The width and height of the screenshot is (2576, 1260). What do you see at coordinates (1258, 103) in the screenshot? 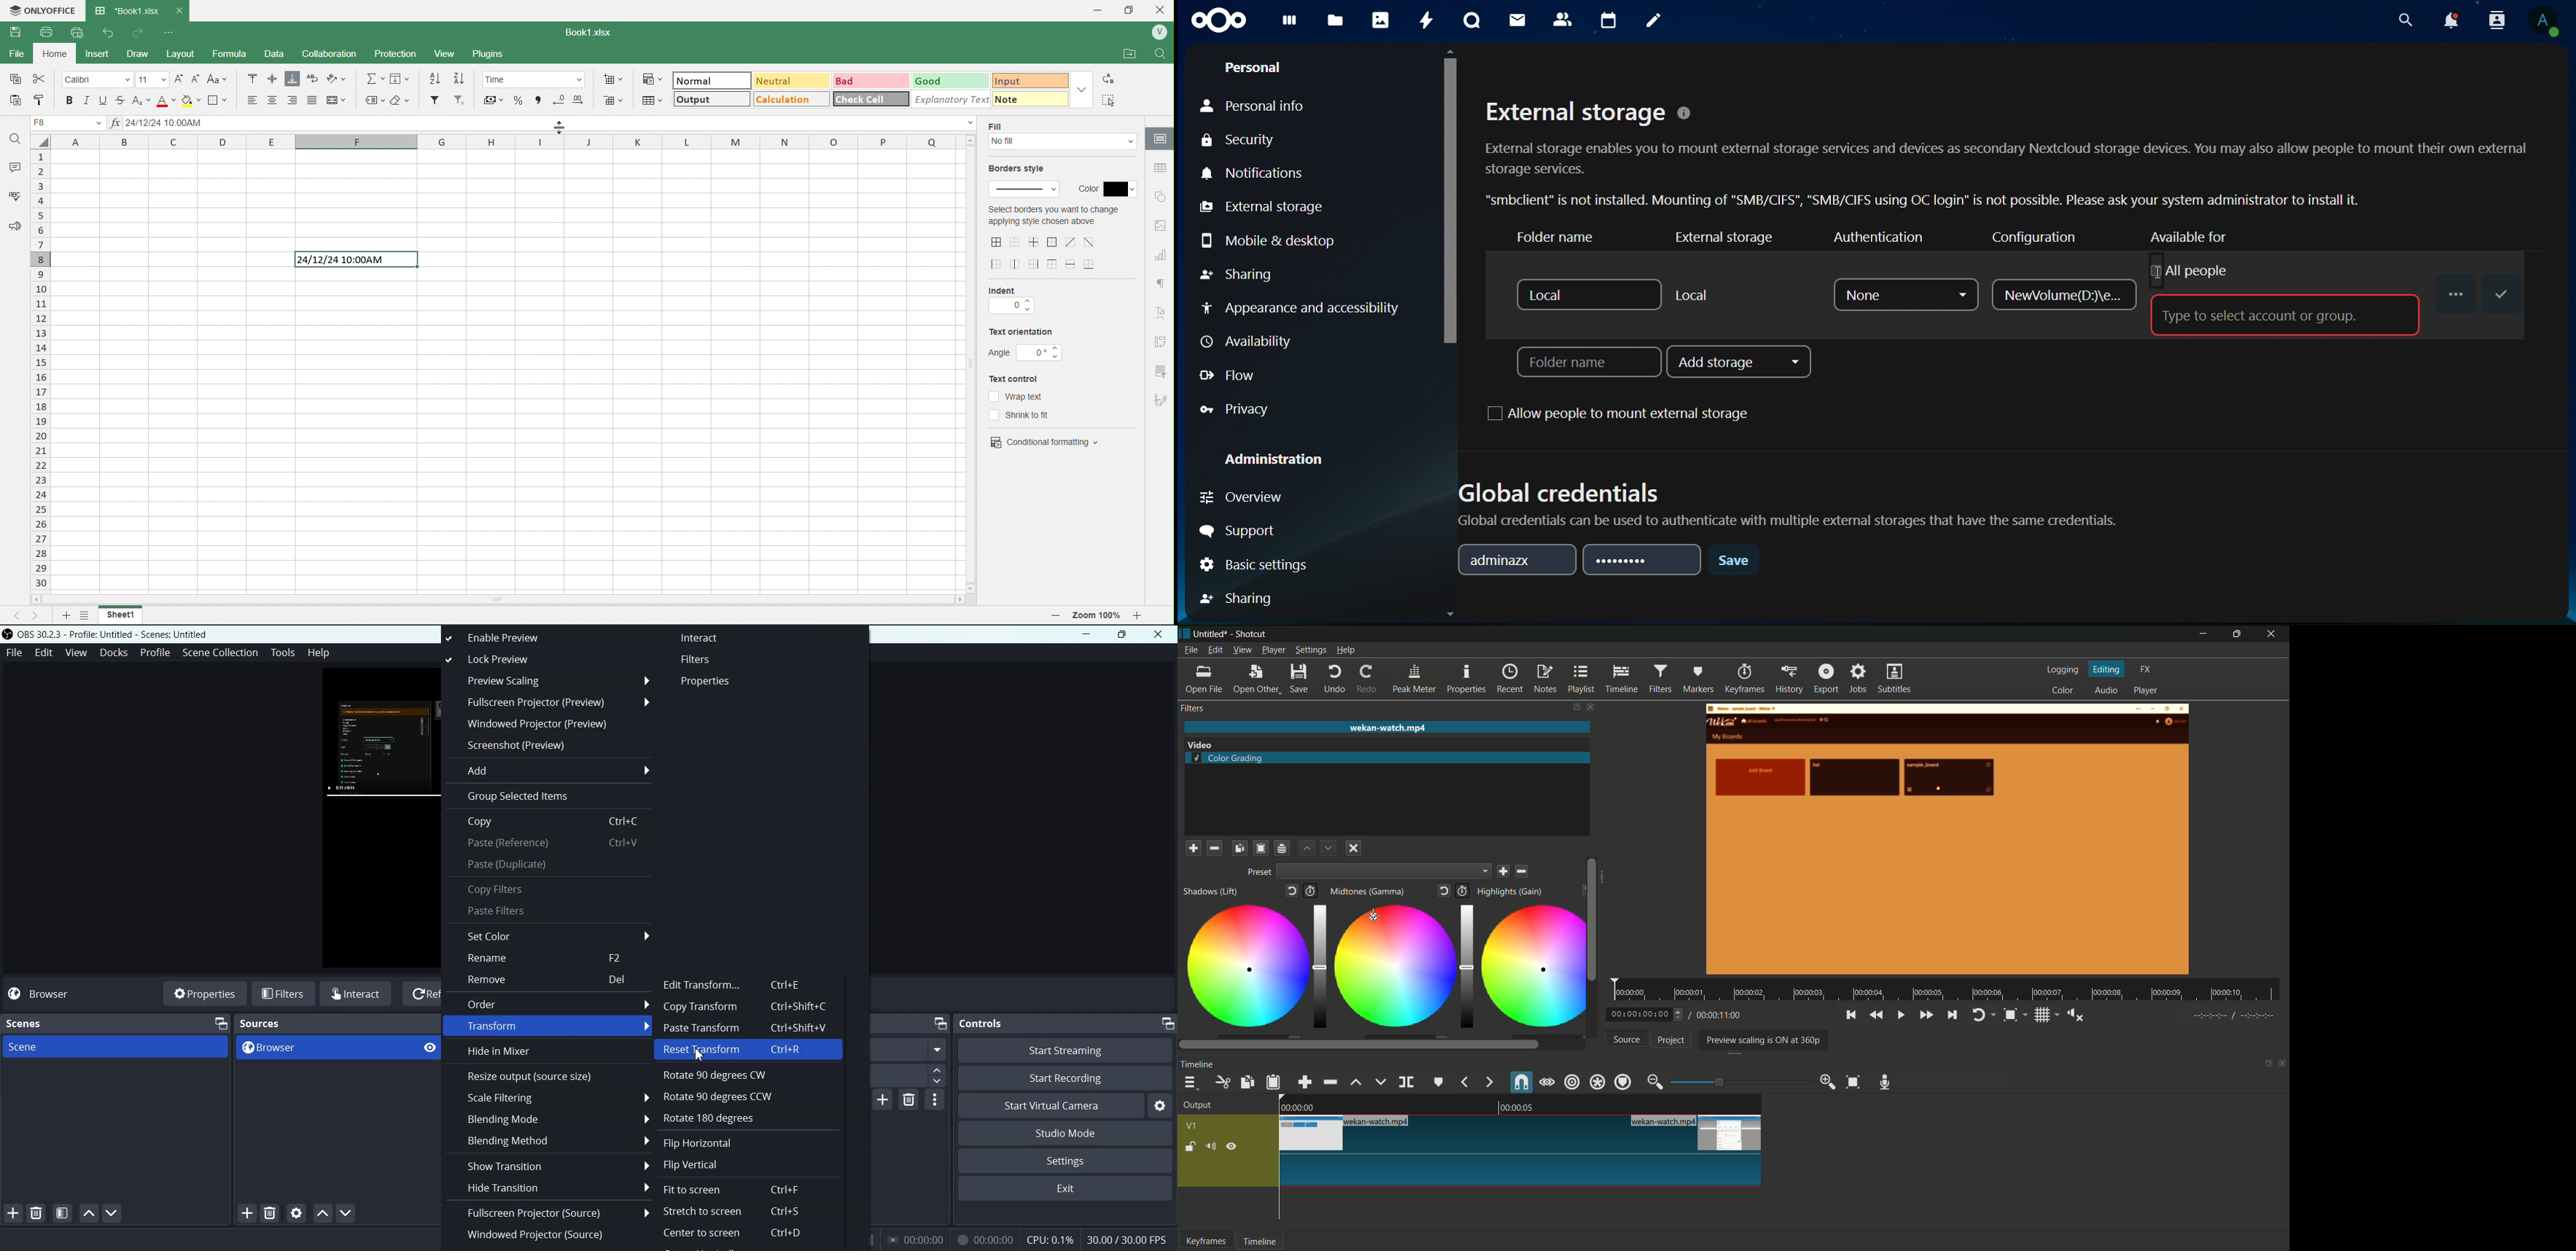
I see `personal info` at bounding box center [1258, 103].